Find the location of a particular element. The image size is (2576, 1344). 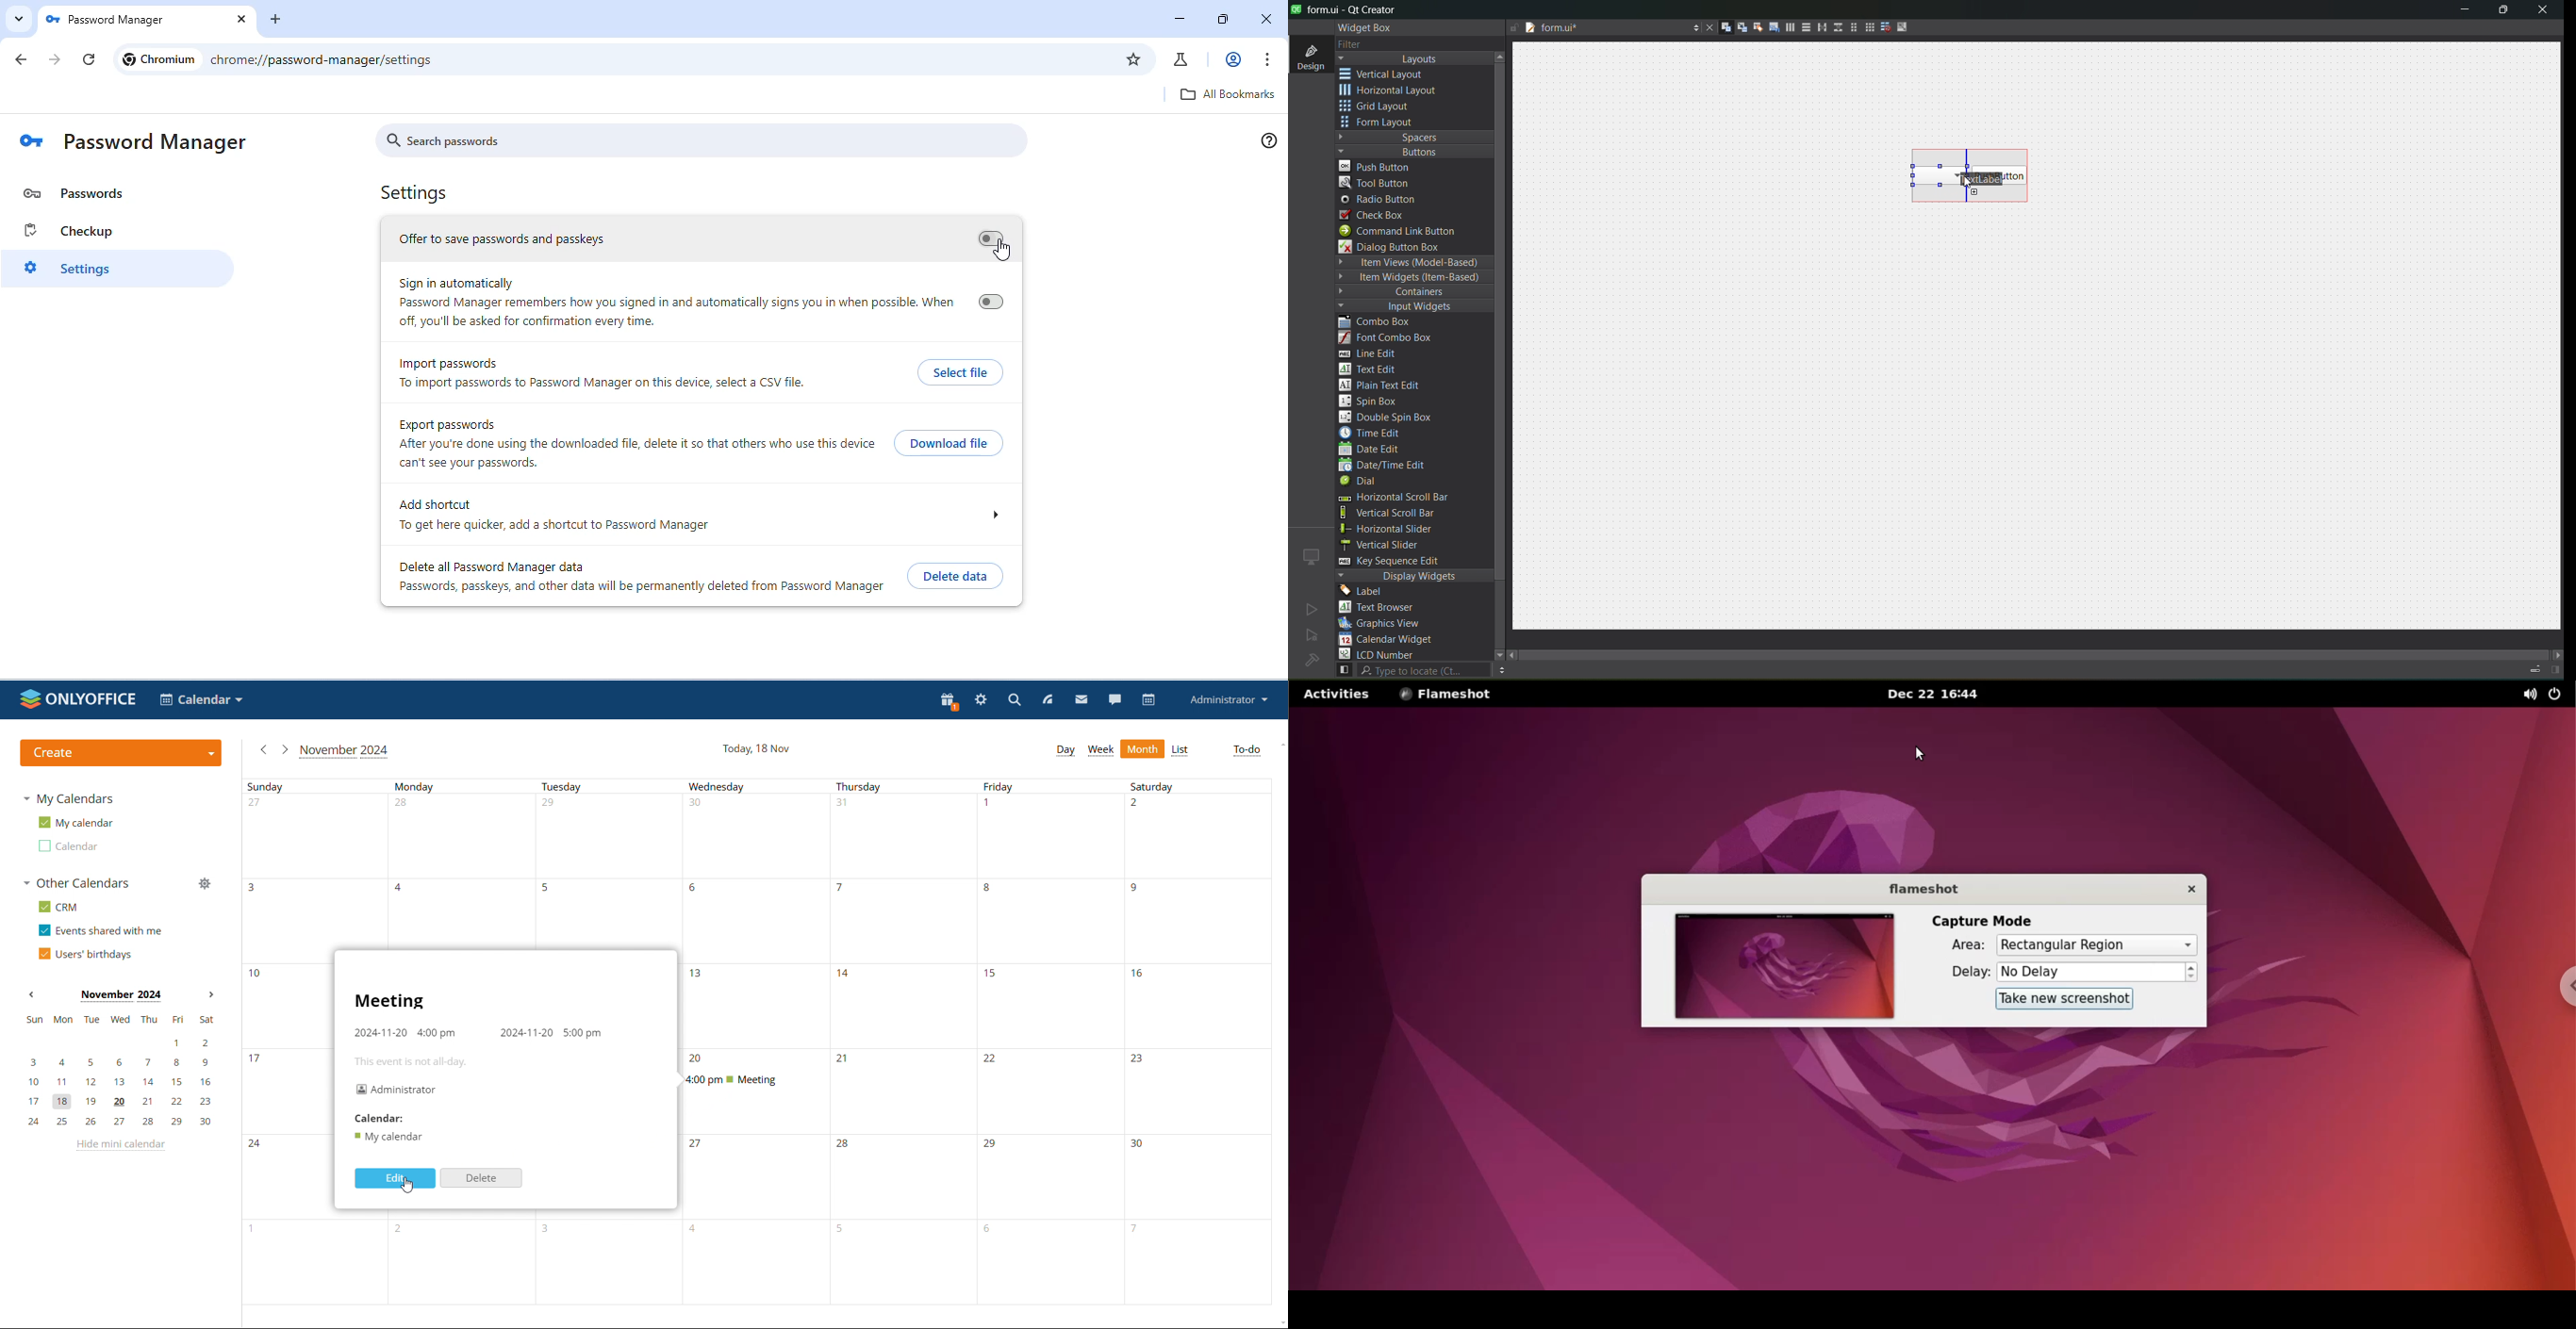

search passwords is located at coordinates (702, 141).